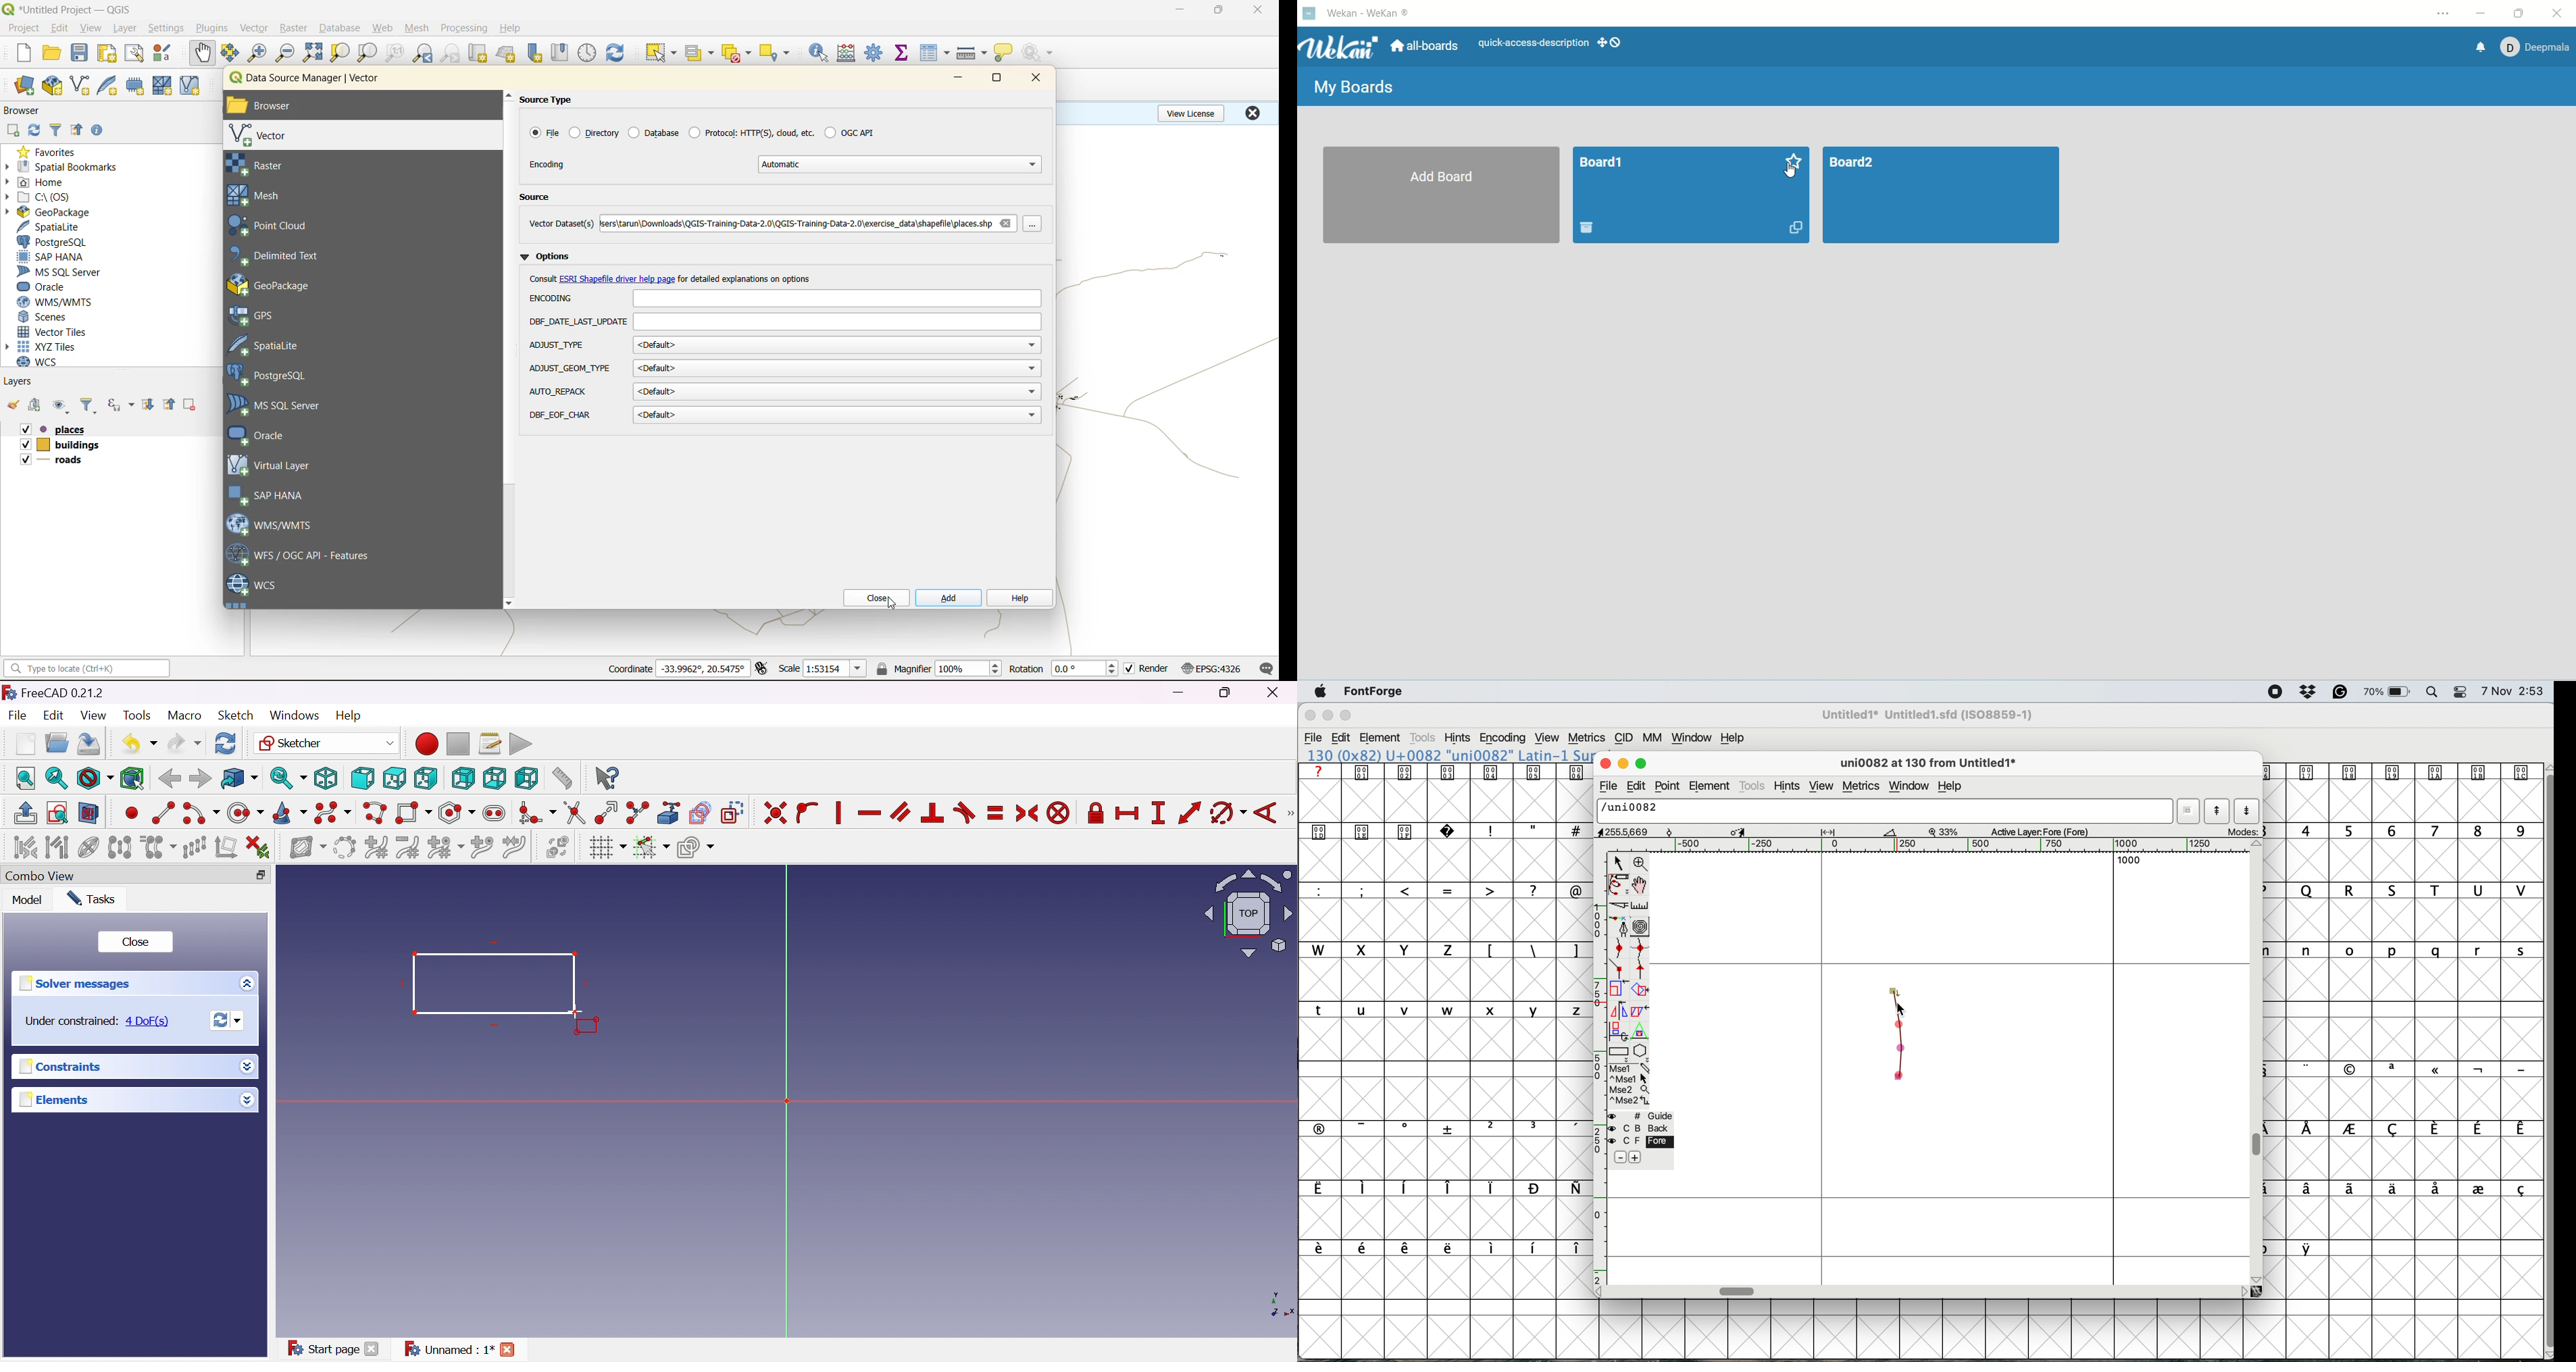  I want to click on raster, so click(295, 27).